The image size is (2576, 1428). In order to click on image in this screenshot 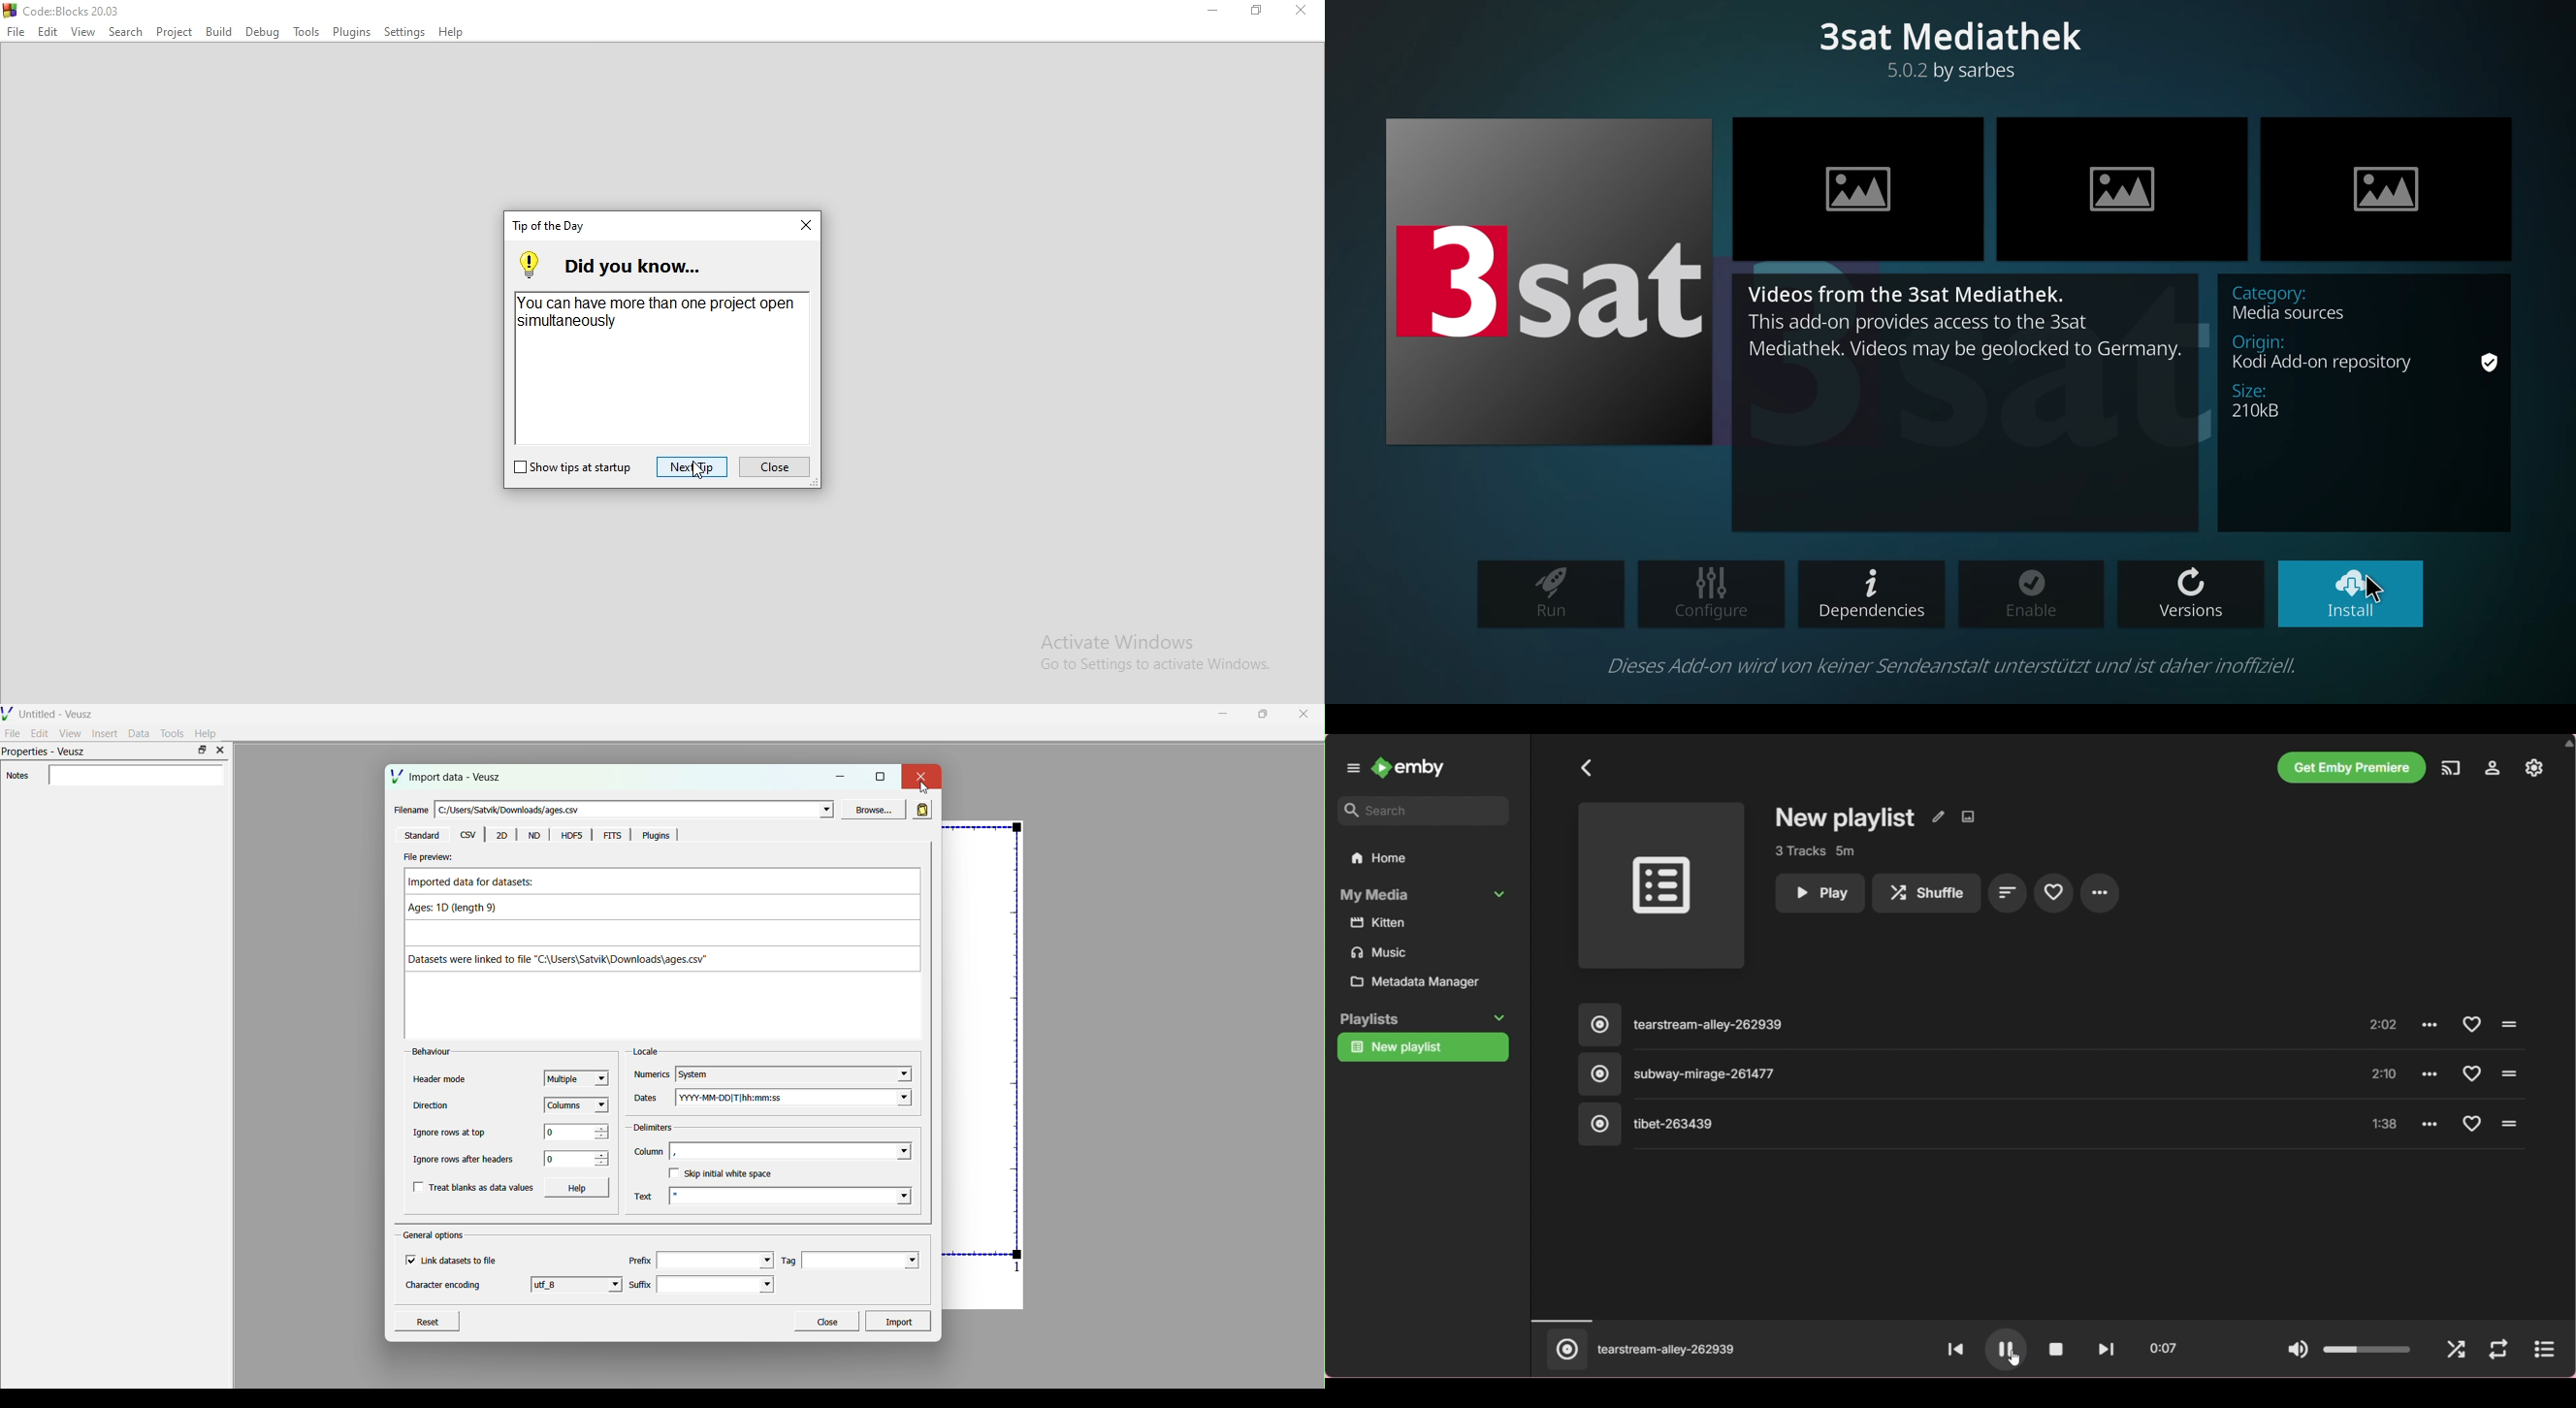, I will do `click(2132, 194)`.